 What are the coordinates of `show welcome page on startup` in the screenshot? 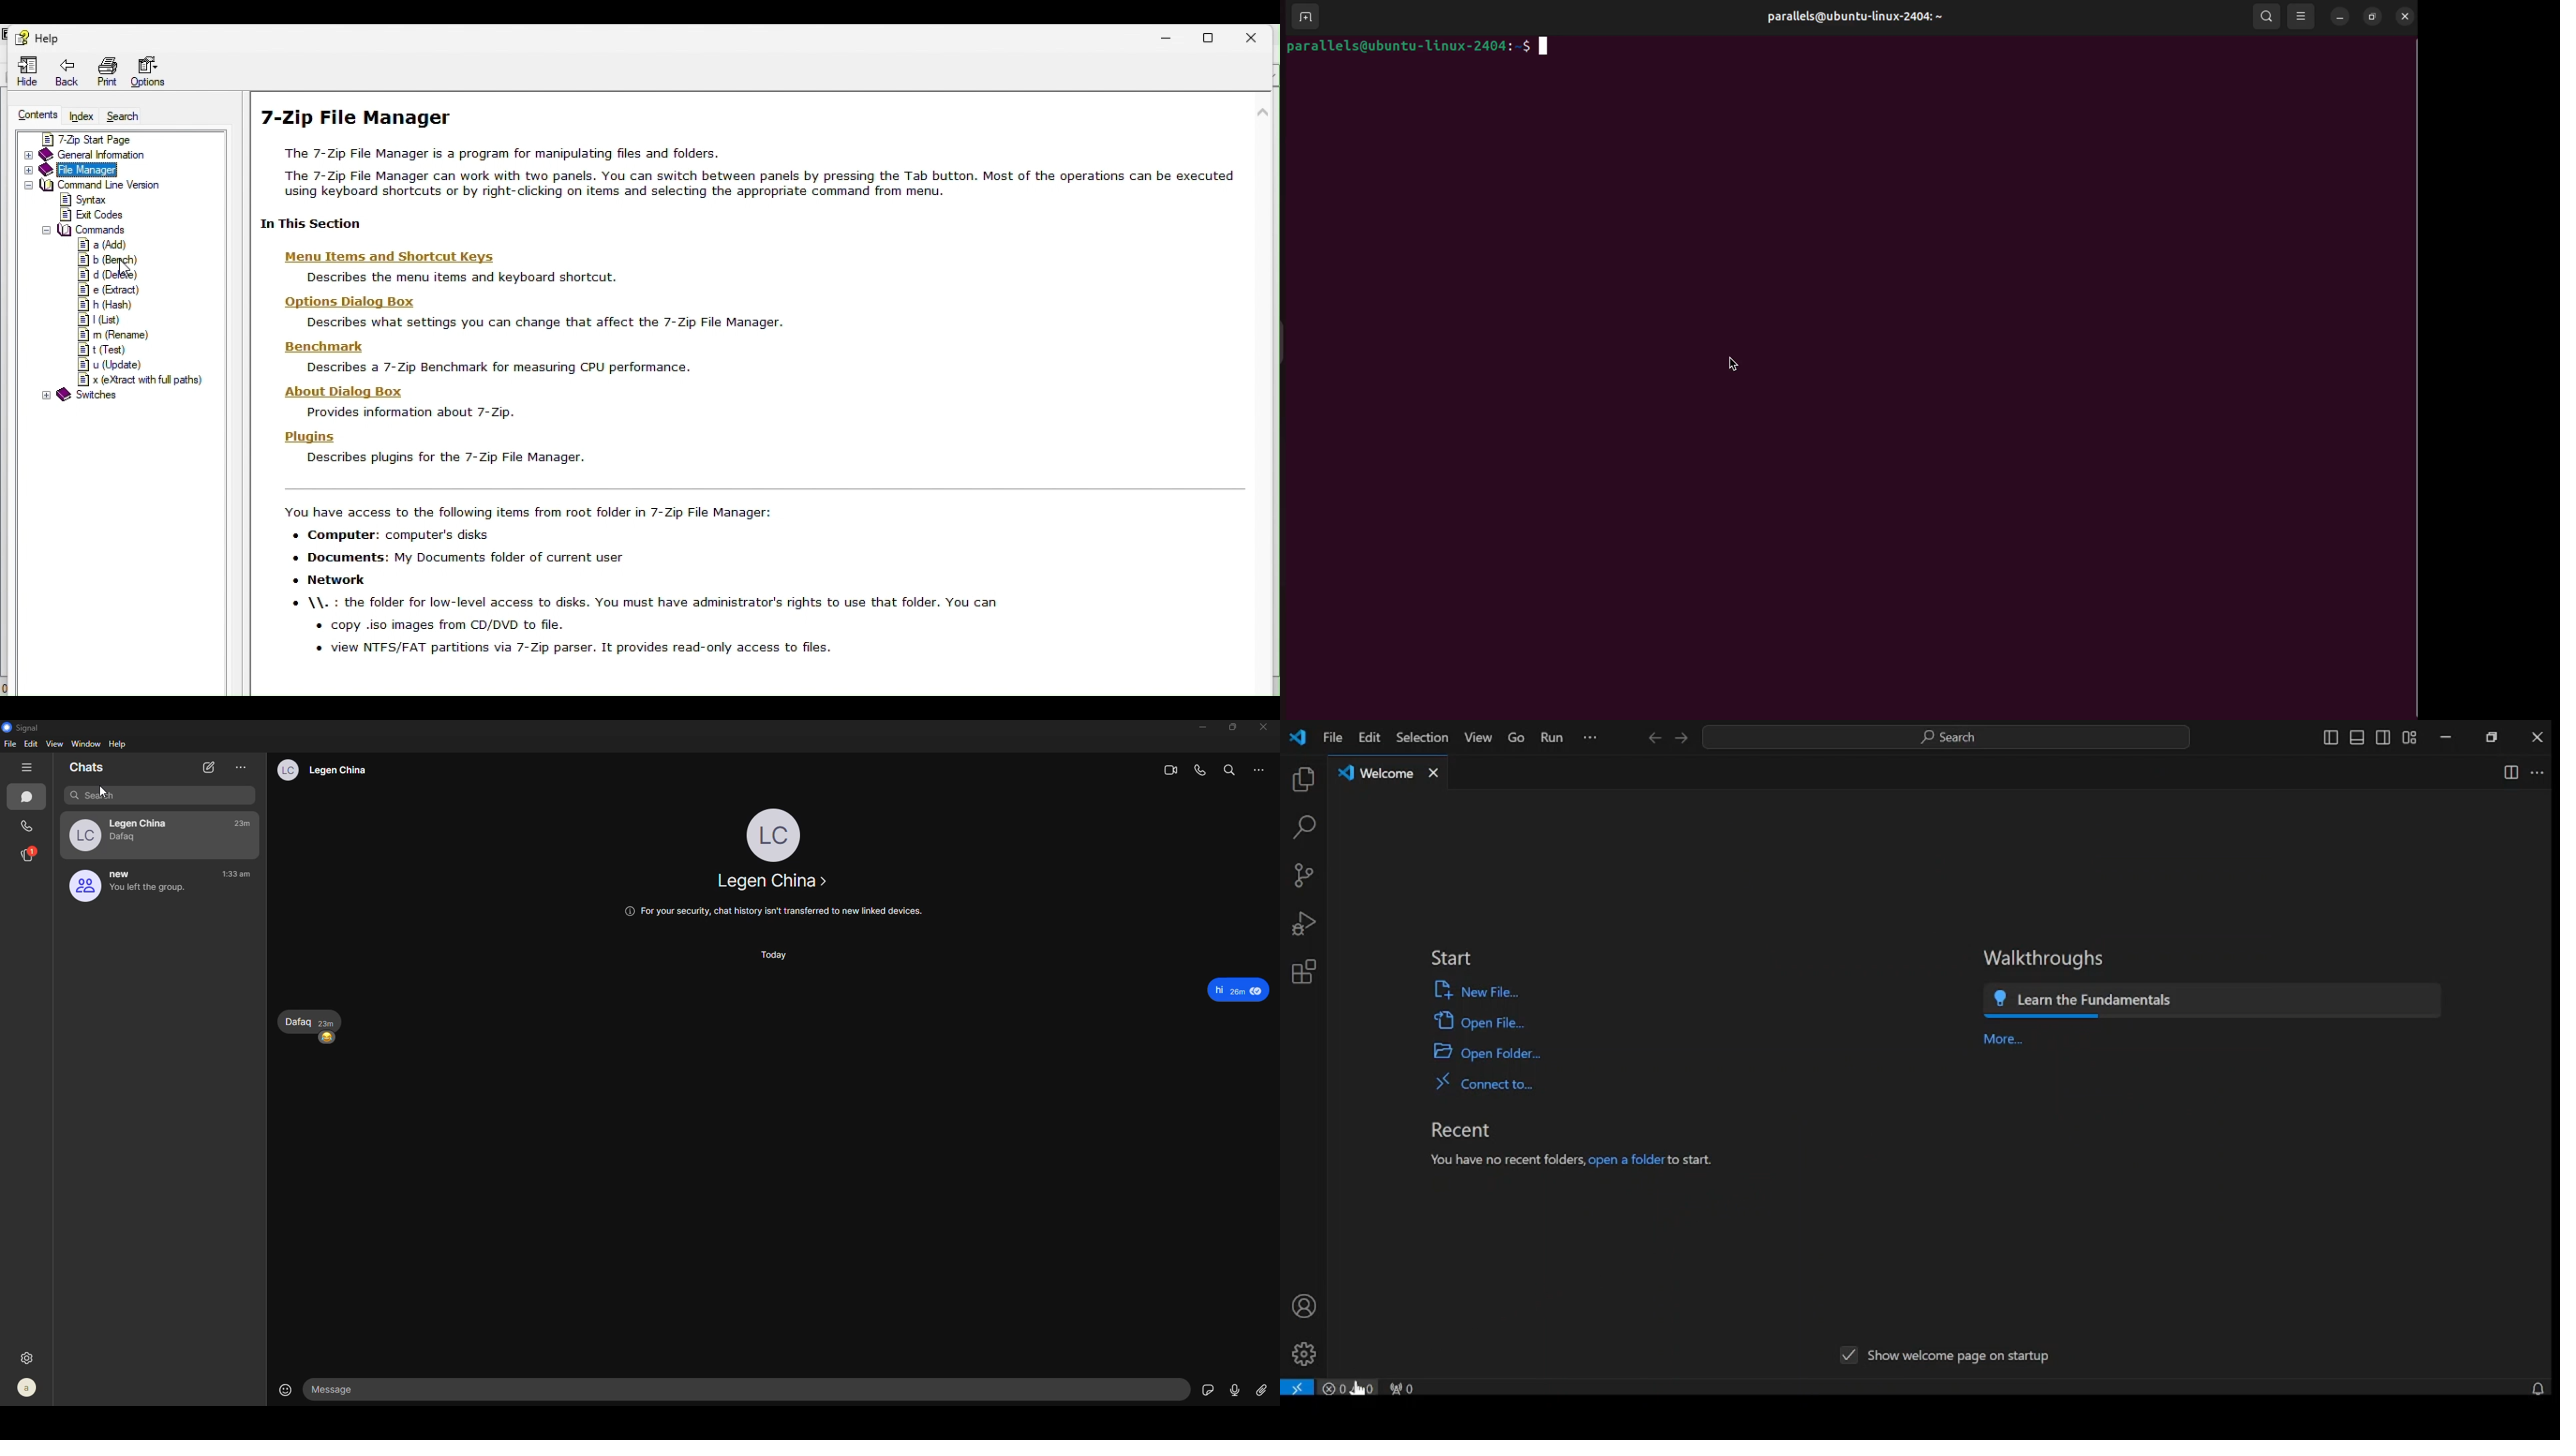 It's located at (1979, 1356).